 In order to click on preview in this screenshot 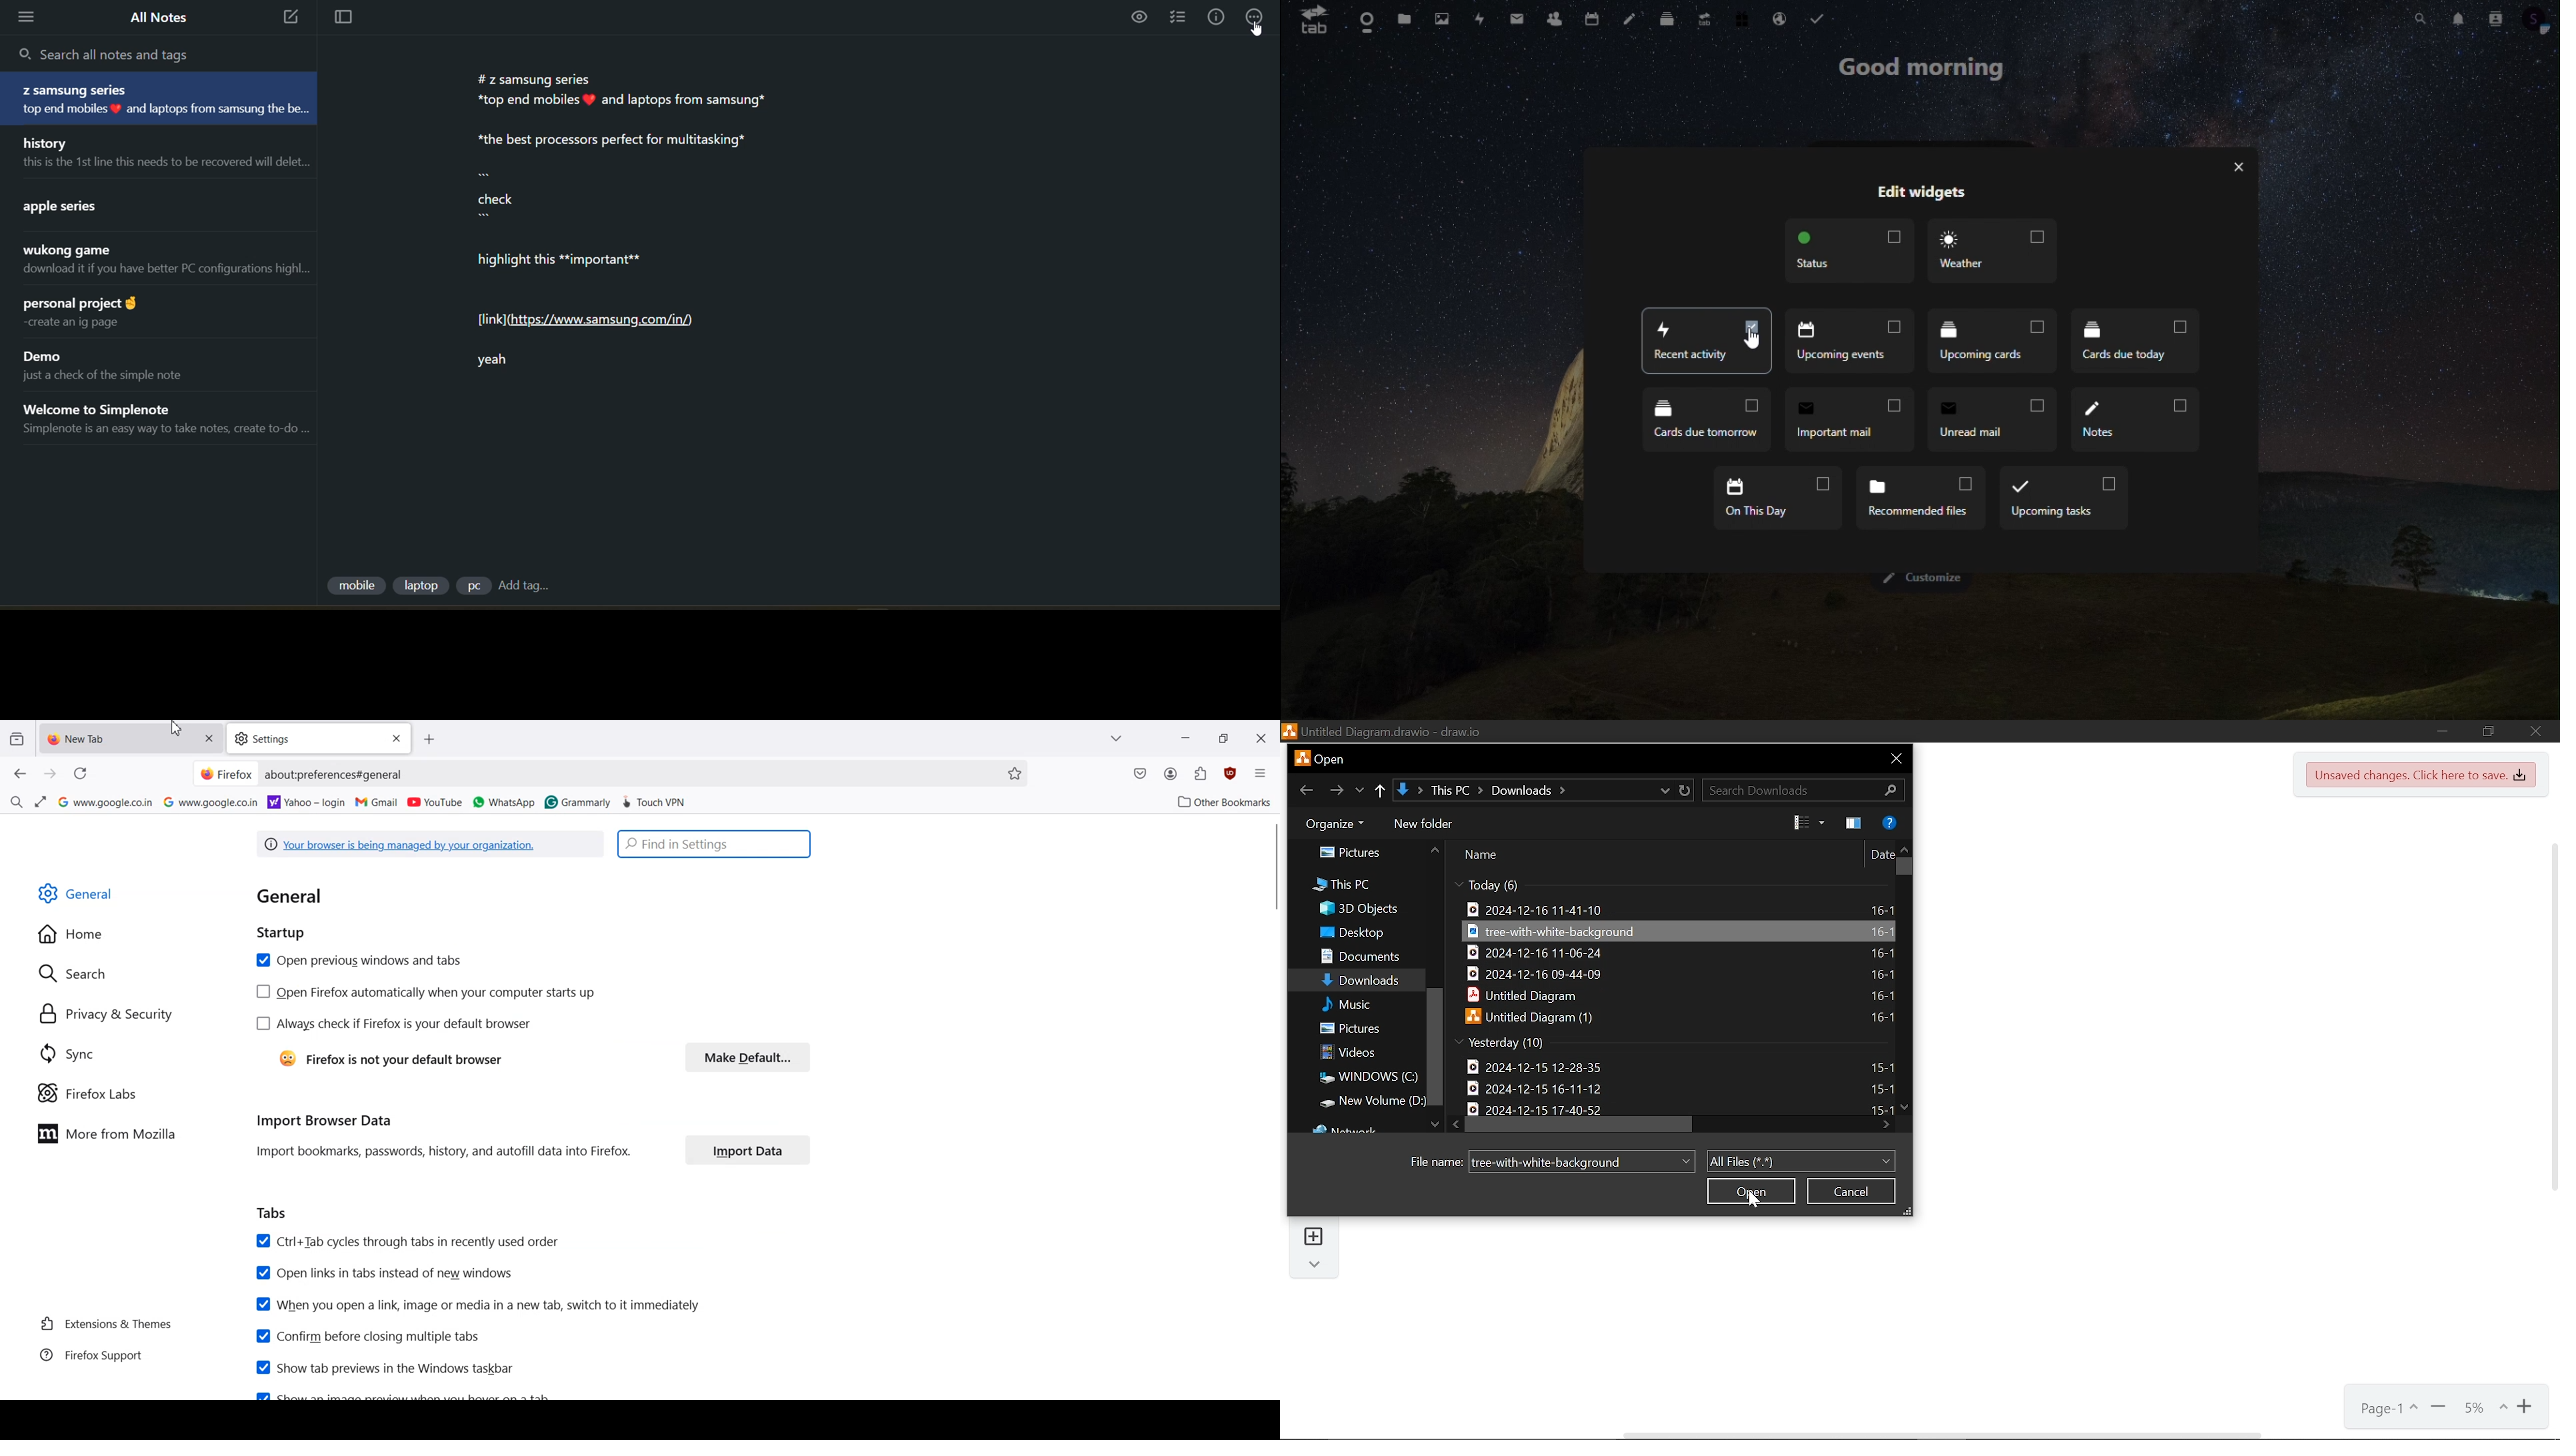, I will do `click(1141, 19)`.